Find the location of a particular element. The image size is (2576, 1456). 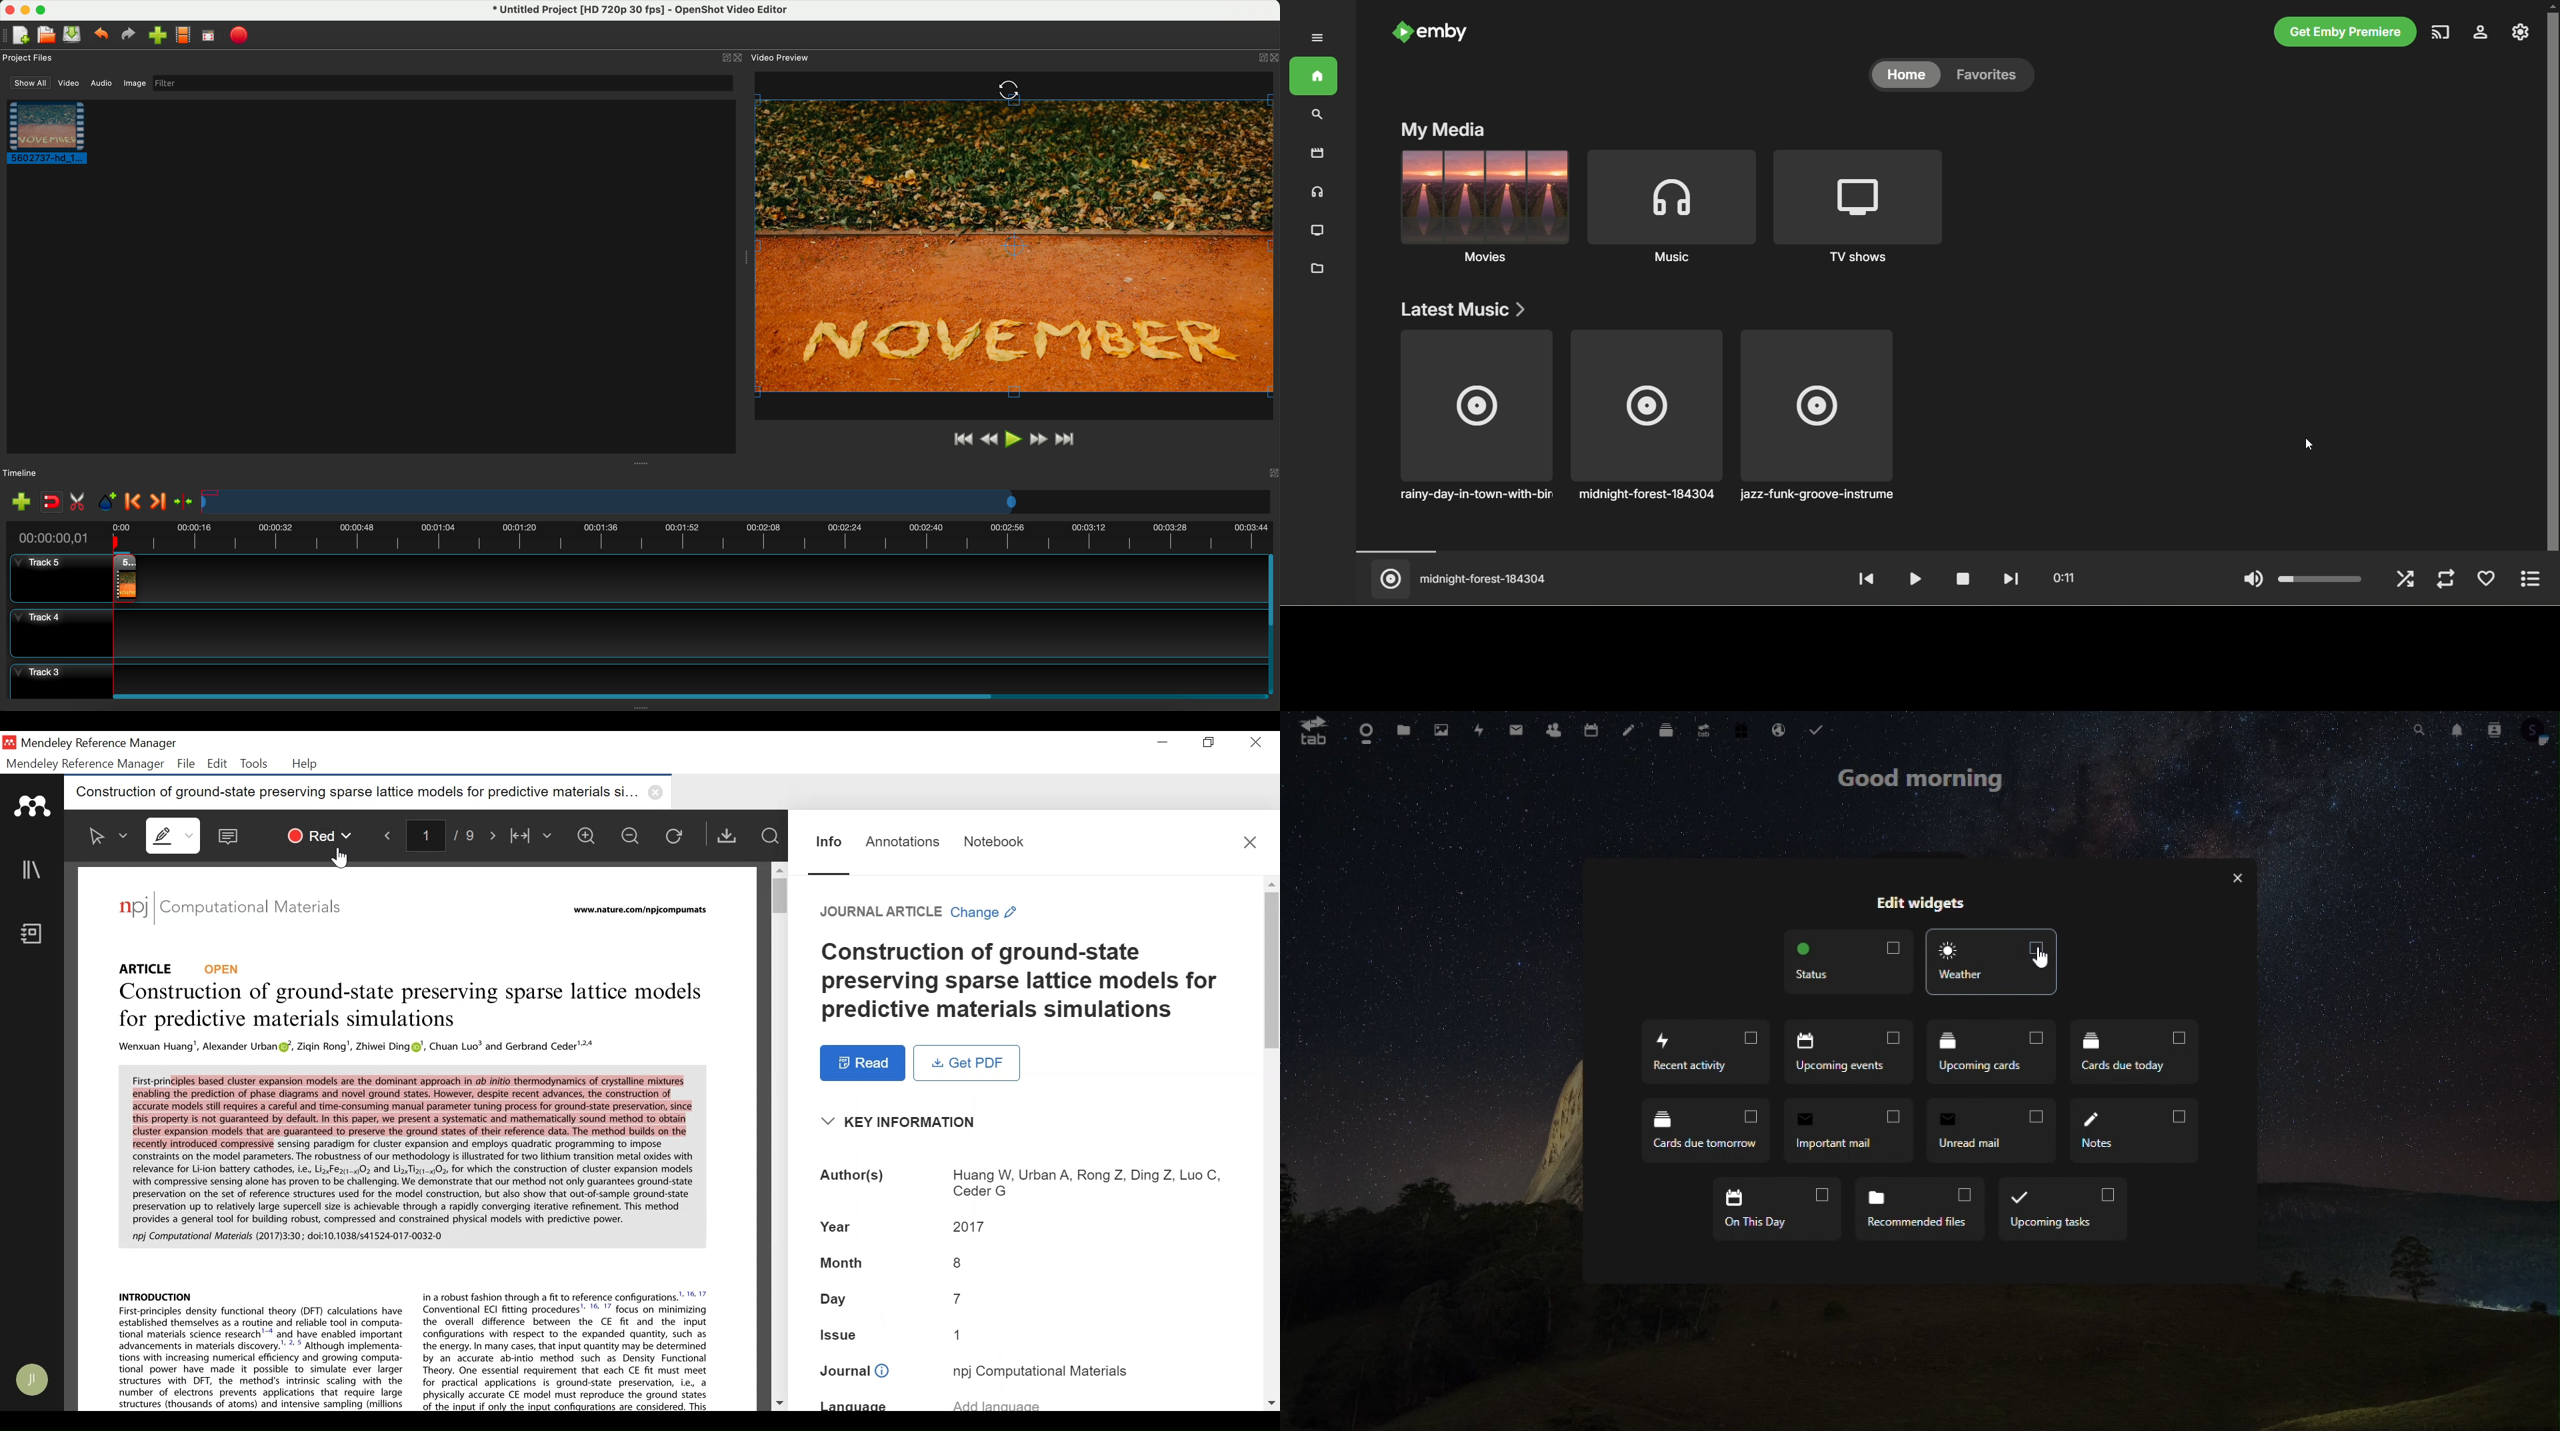

mail hosting is located at coordinates (1780, 732).